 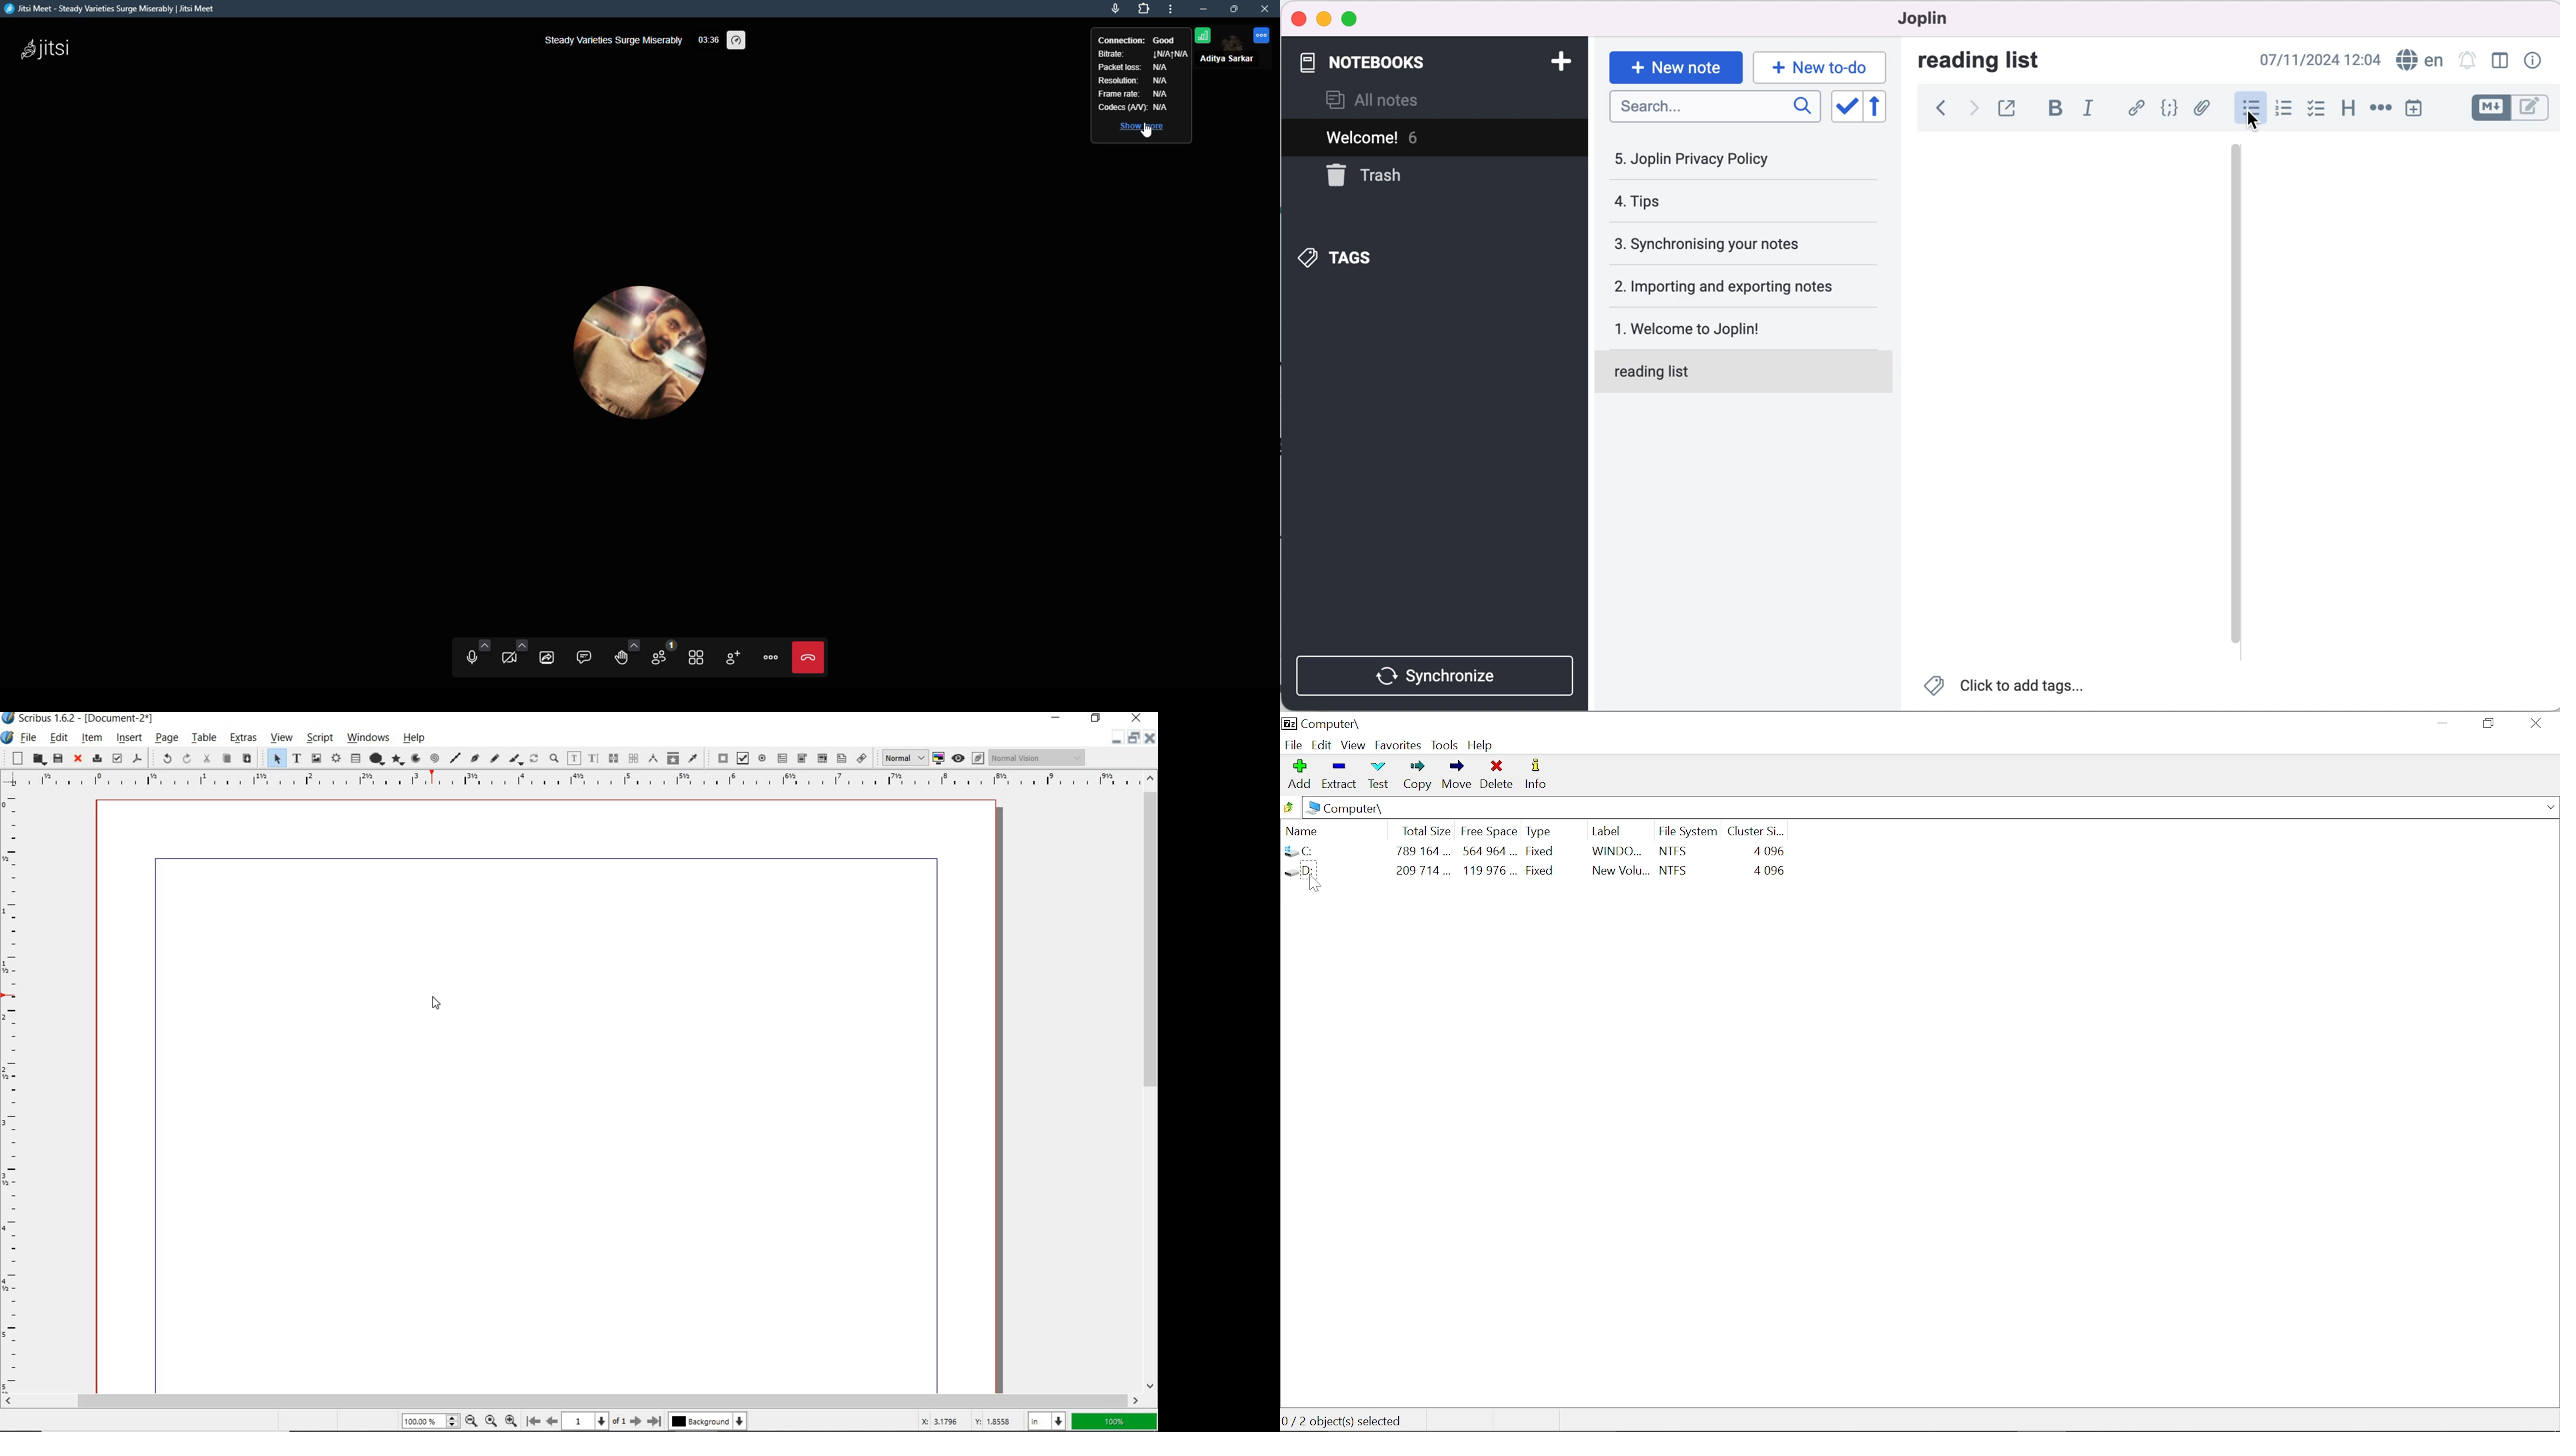 What do you see at coordinates (1298, 773) in the screenshot?
I see `add` at bounding box center [1298, 773].